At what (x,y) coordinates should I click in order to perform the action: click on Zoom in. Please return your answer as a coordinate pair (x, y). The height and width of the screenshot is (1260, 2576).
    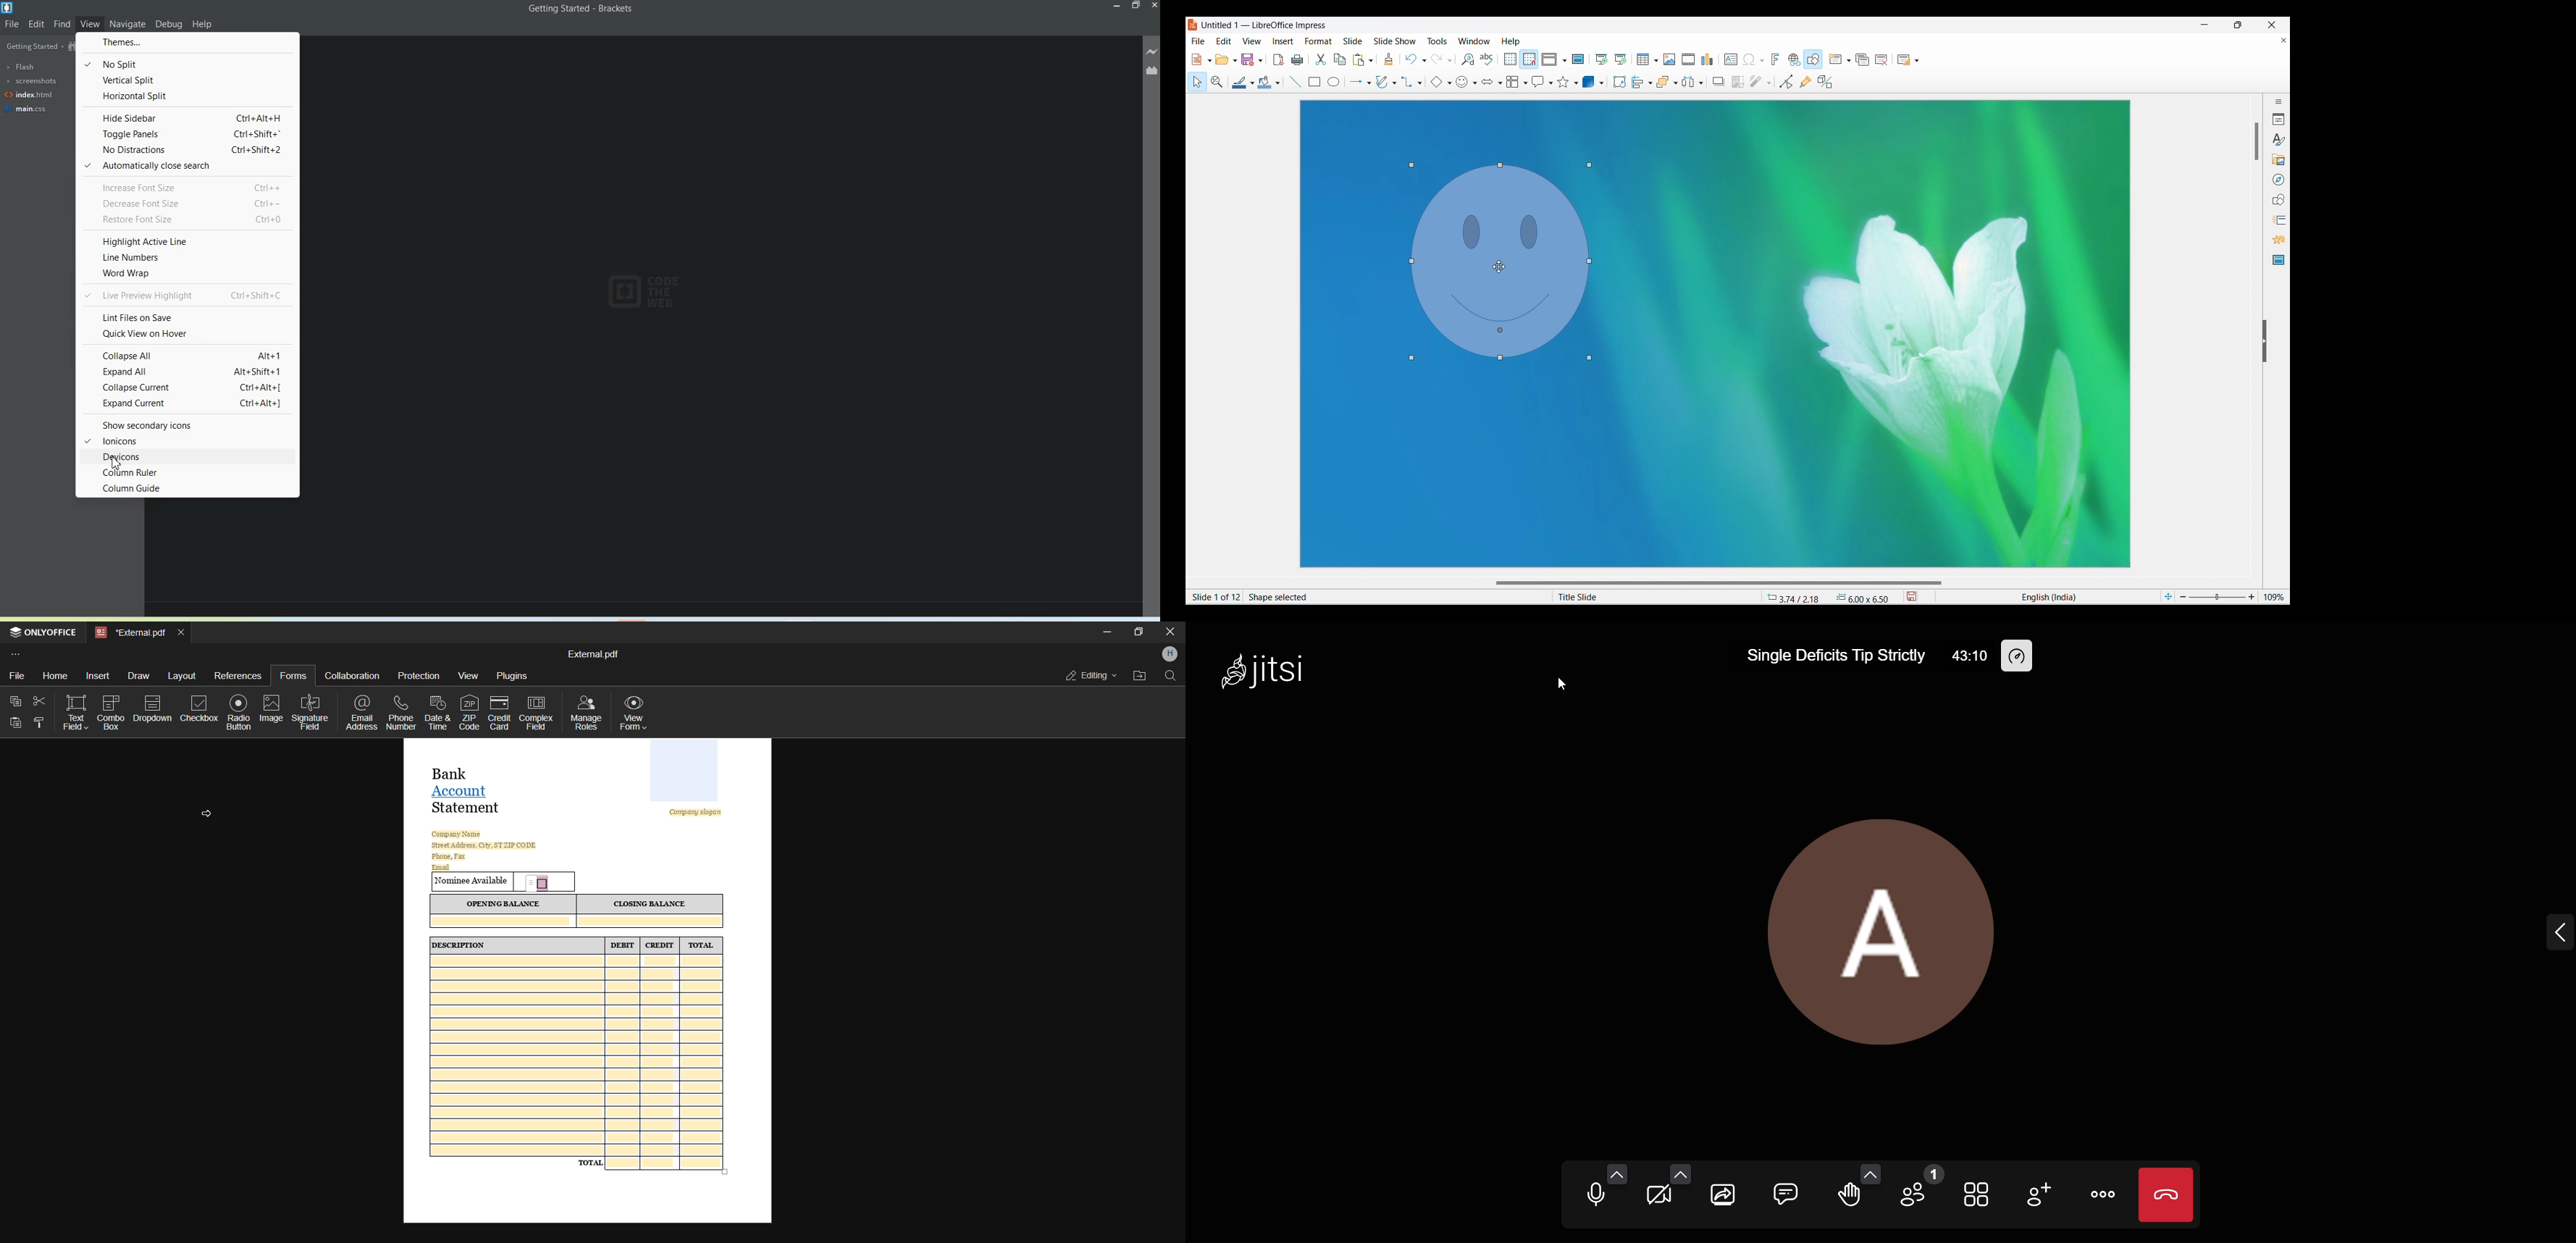
    Looking at the image, I should click on (2252, 597).